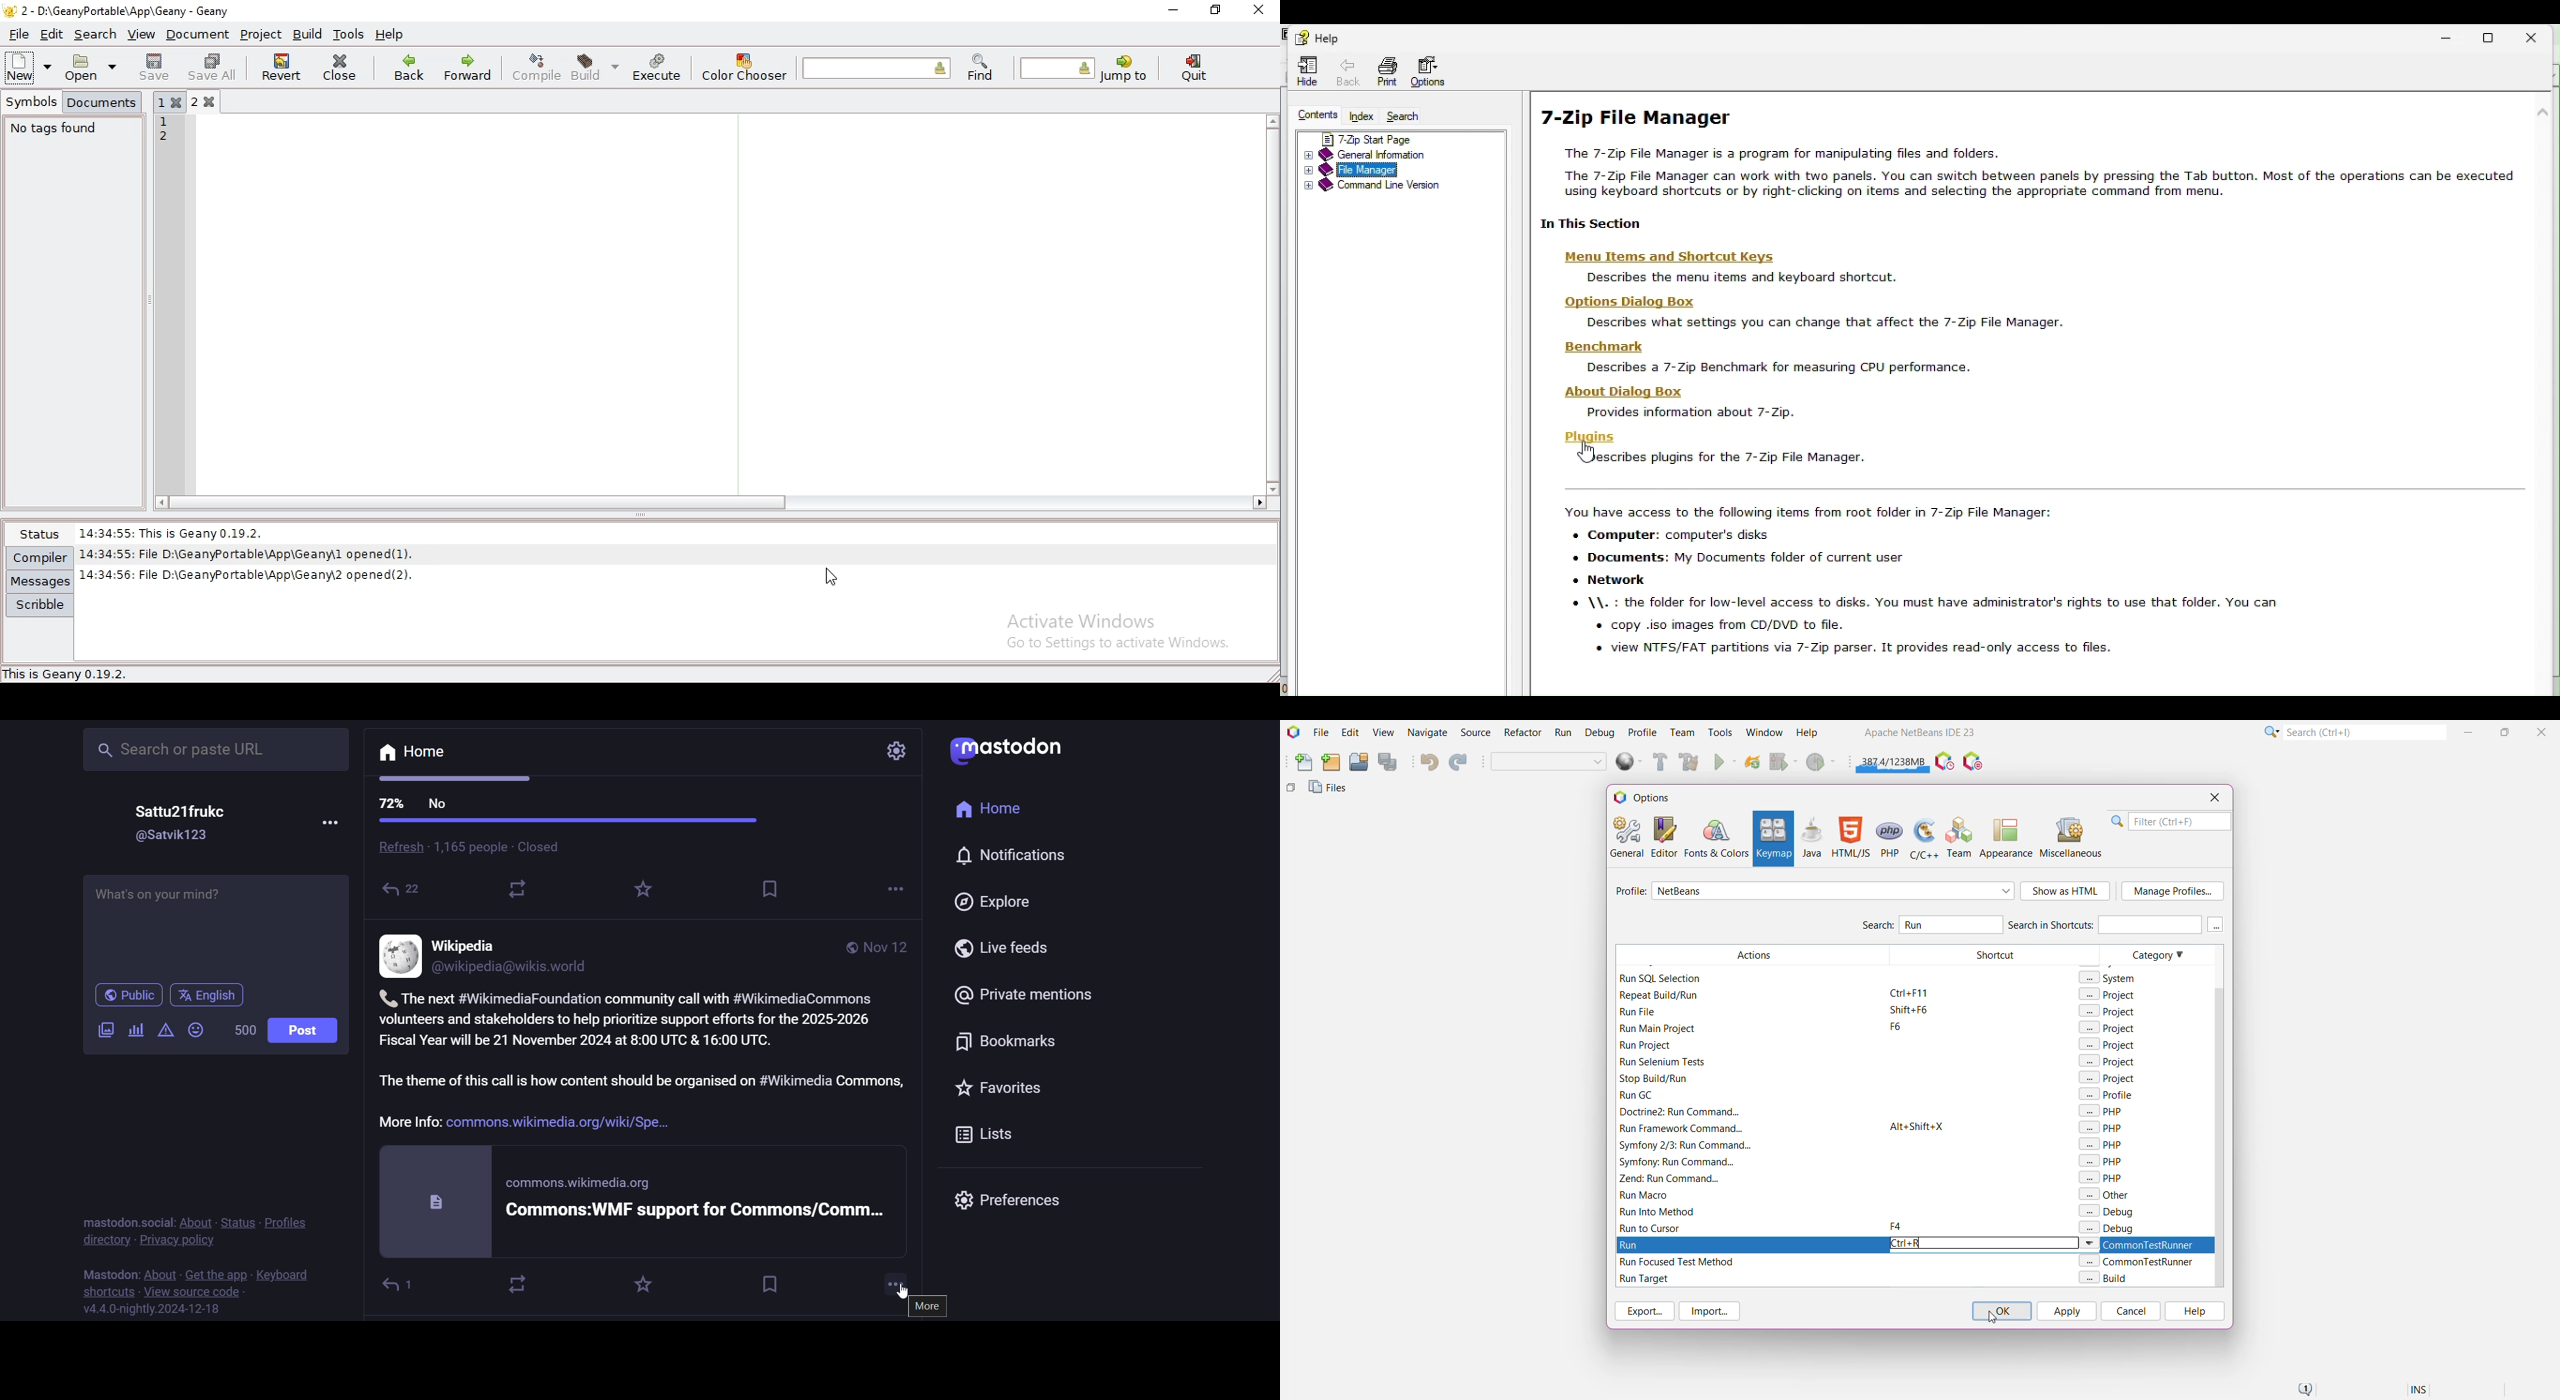 The width and height of the screenshot is (2576, 1400). What do you see at coordinates (134, 1032) in the screenshot?
I see `poll` at bounding box center [134, 1032].